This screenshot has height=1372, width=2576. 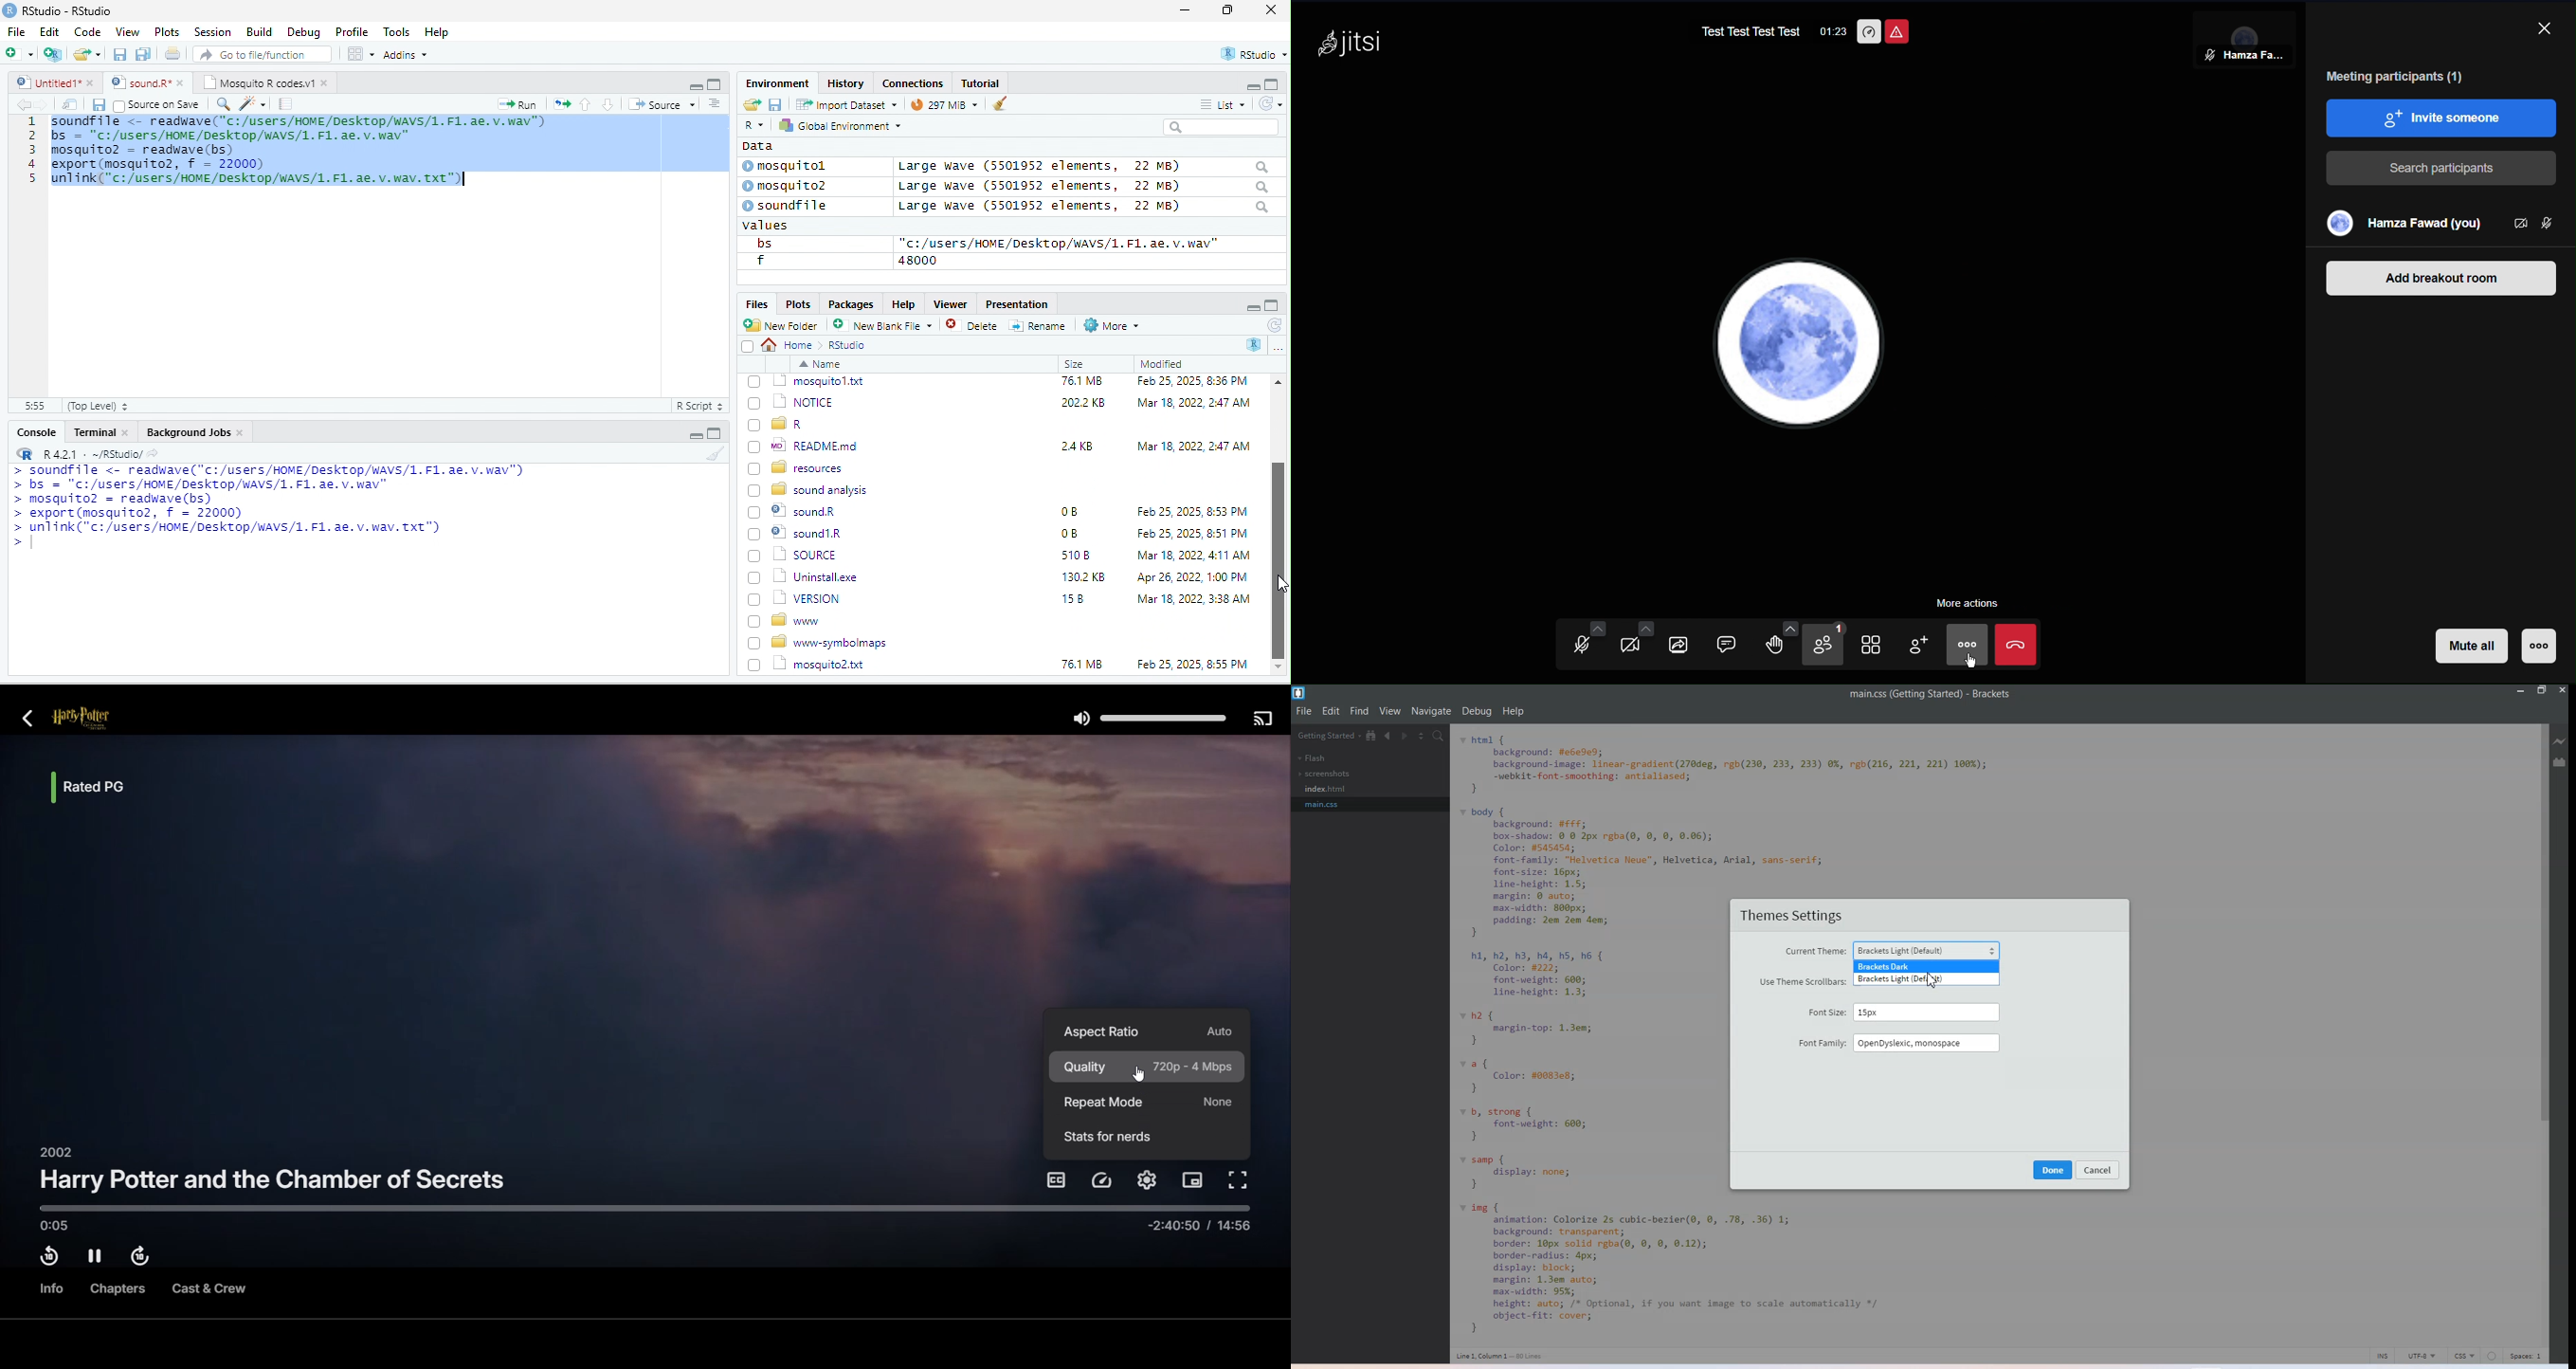 What do you see at coordinates (263, 56) in the screenshot?
I see `” Go to file/function` at bounding box center [263, 56].